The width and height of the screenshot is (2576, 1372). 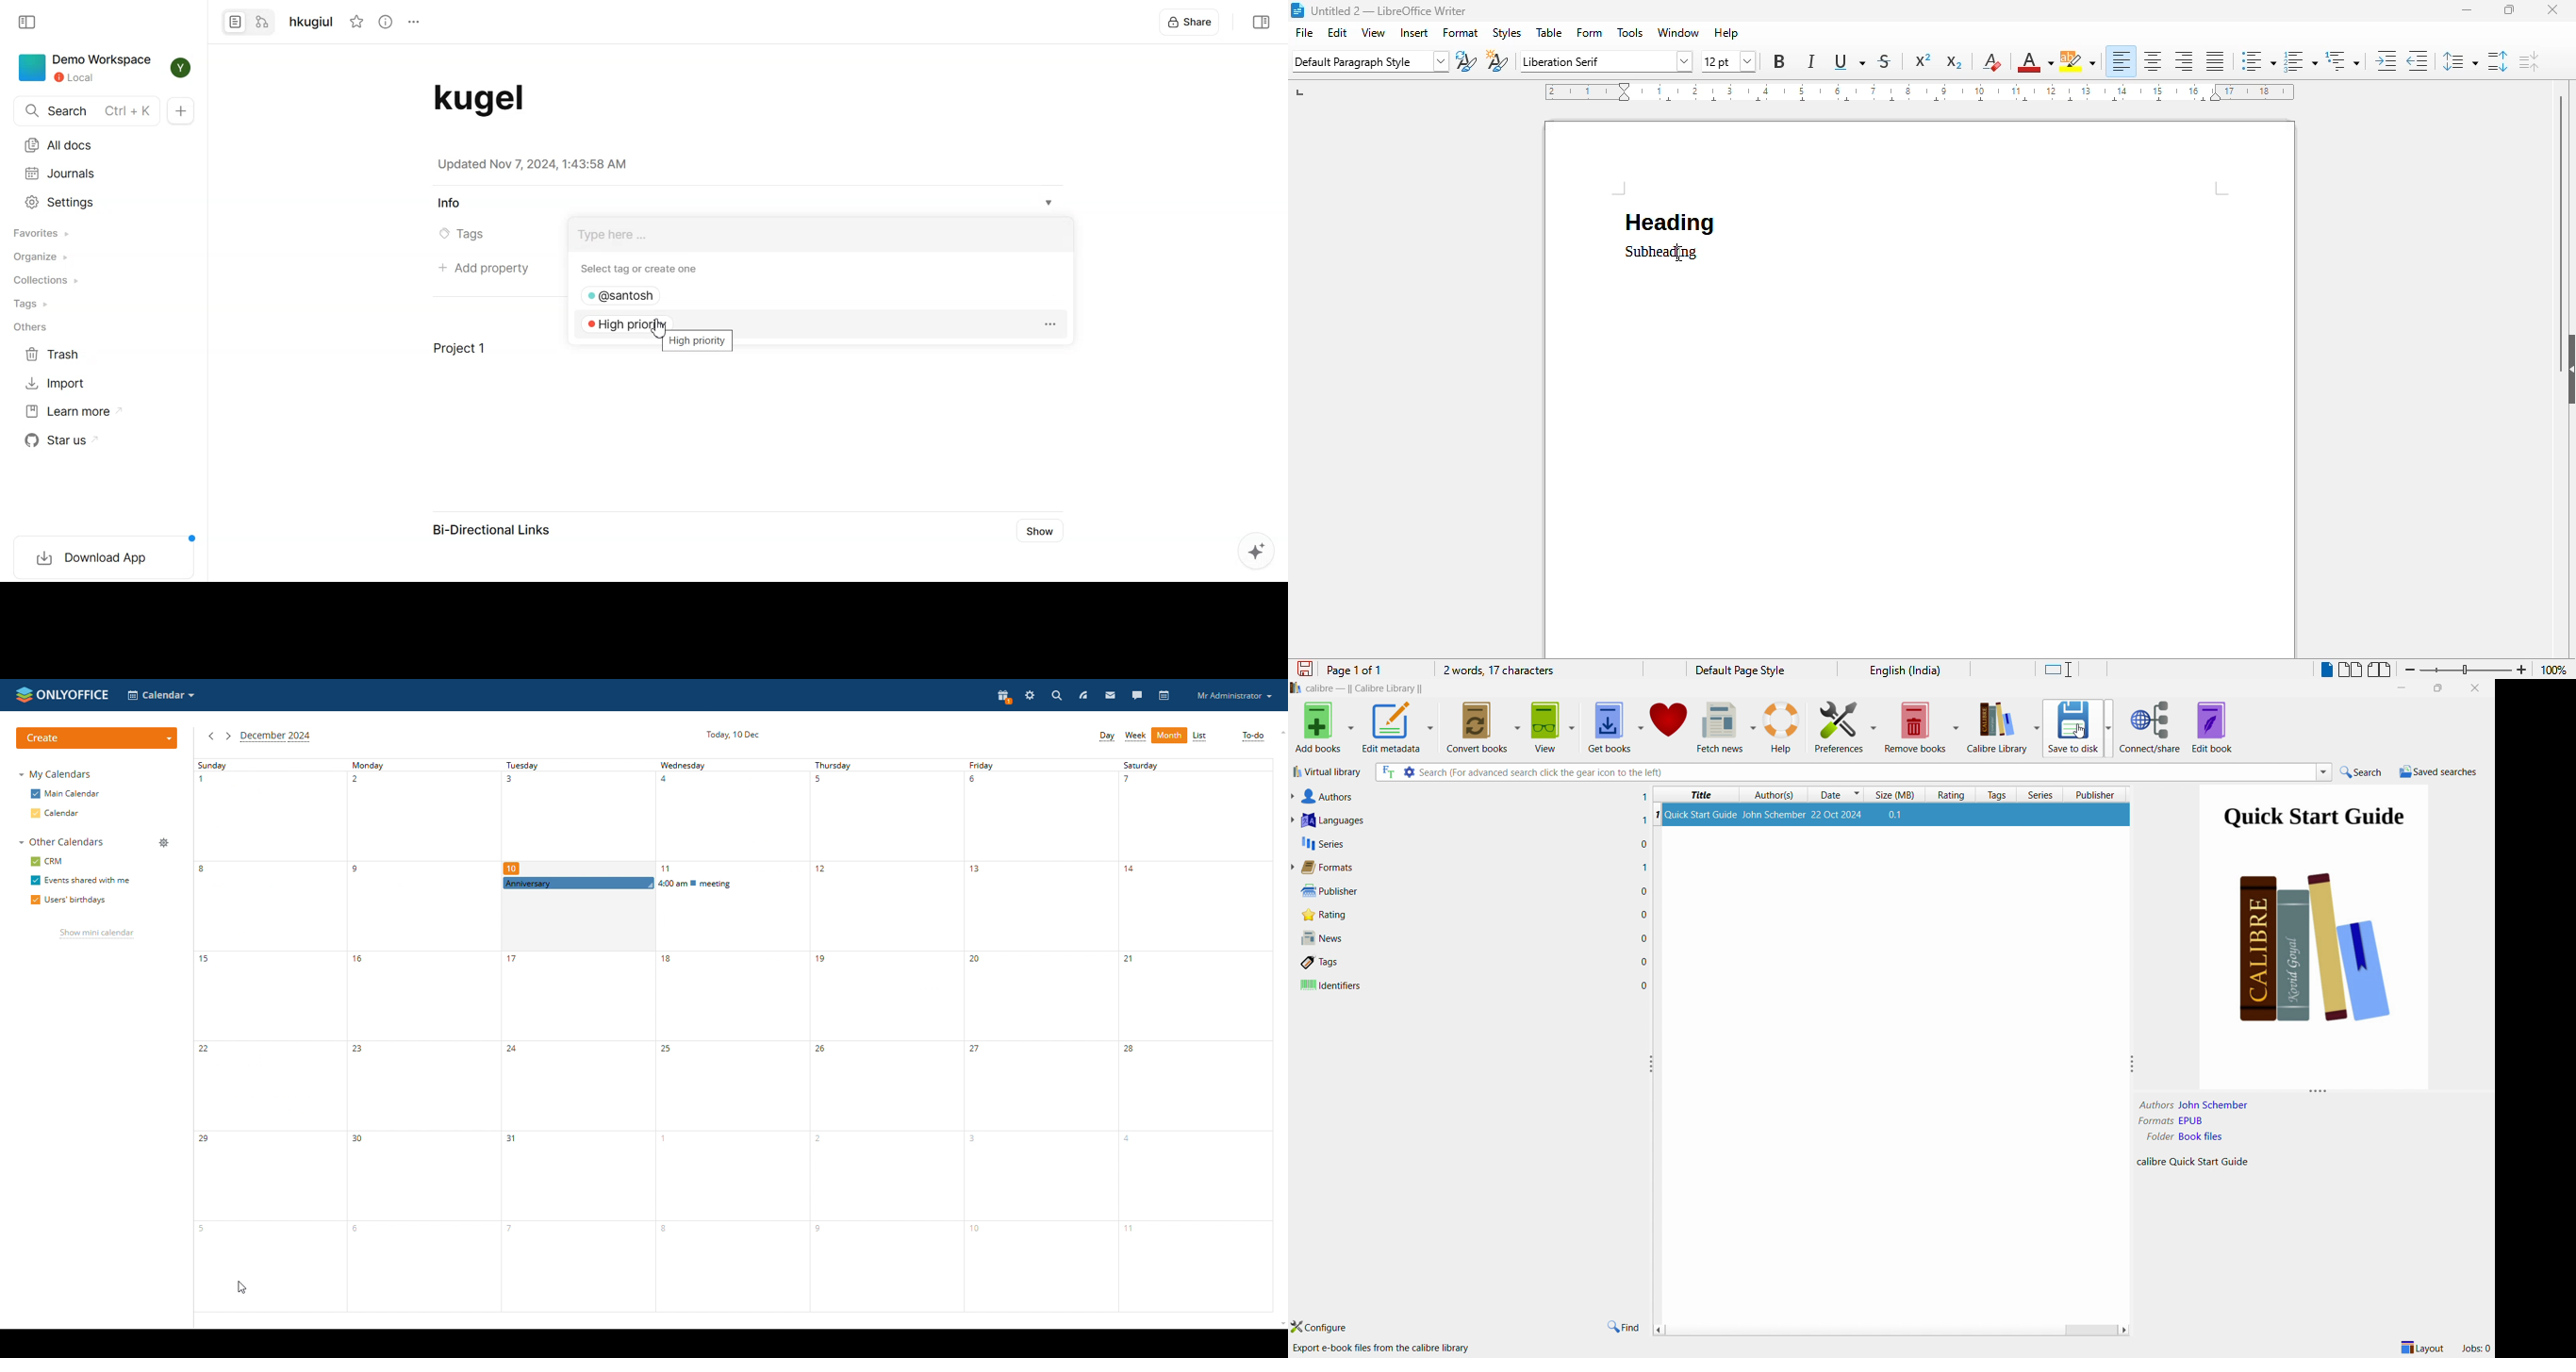 I want to click on view, so click(x=1374, y=32).